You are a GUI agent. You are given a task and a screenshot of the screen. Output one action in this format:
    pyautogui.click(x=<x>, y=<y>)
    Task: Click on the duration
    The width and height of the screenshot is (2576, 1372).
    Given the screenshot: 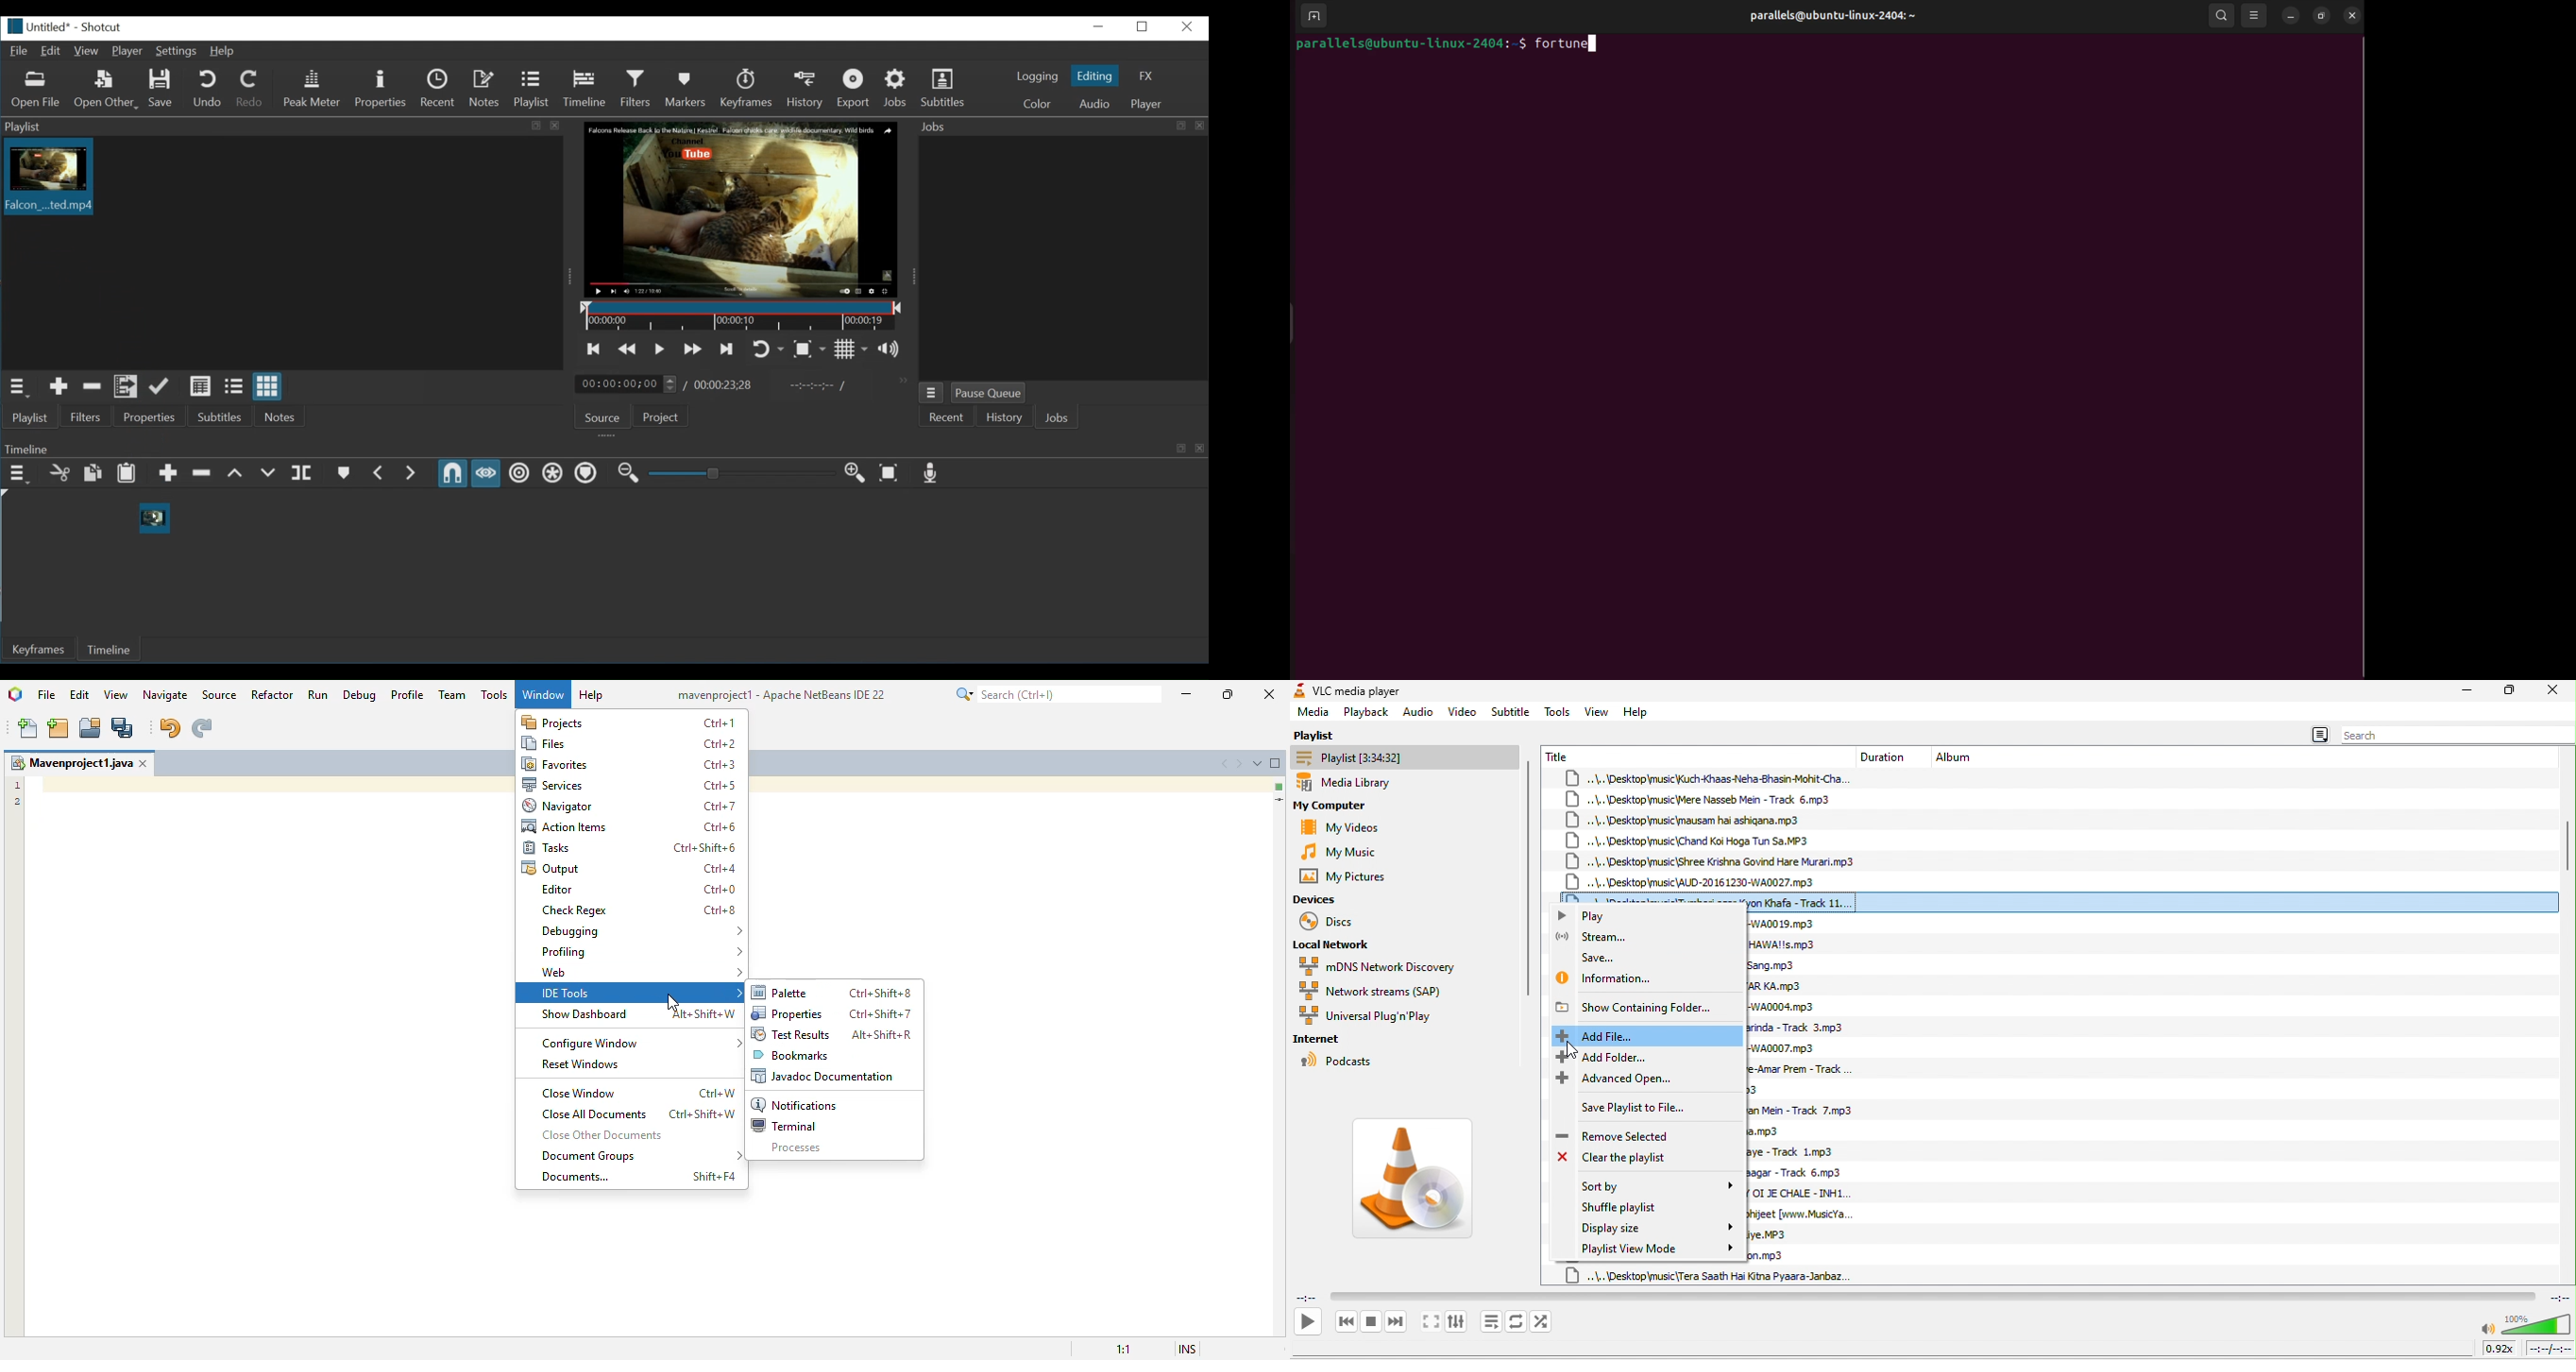 What is the action you would take?
    pyautogui.click(x=1888, y=755)
    